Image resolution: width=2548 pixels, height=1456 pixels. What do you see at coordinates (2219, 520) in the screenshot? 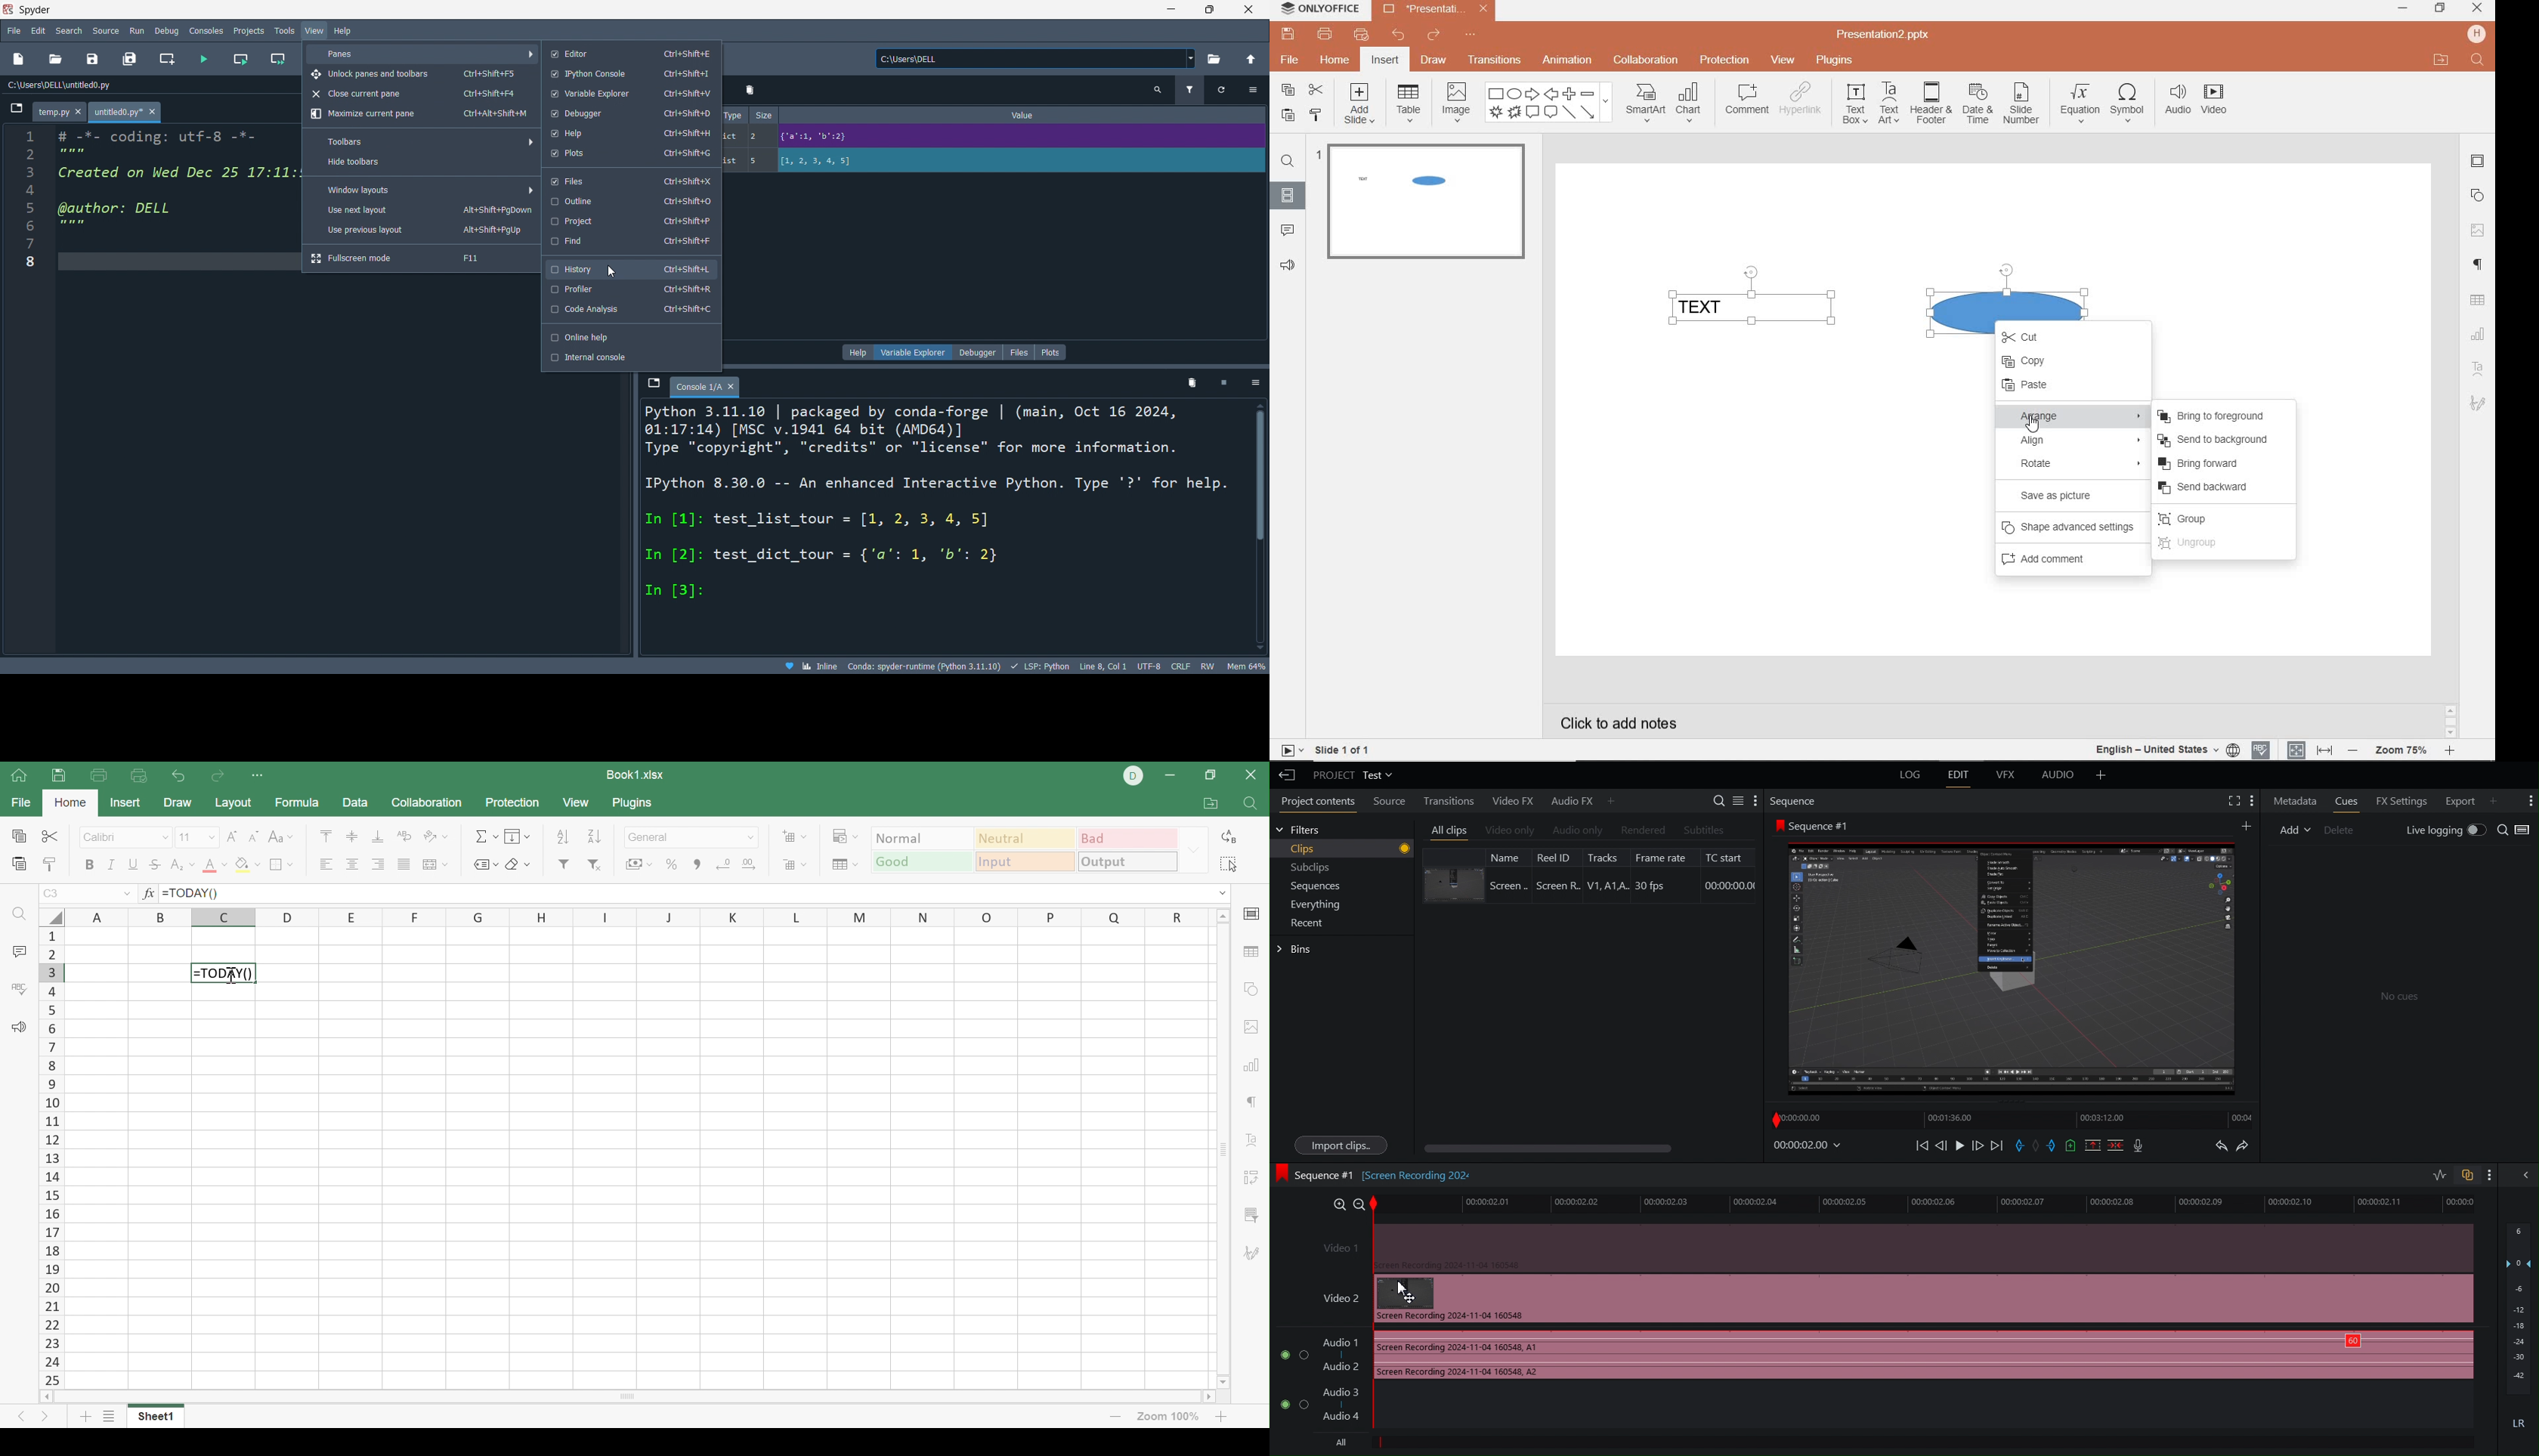
I see `GROUP` at bounding box center [2219, 520].